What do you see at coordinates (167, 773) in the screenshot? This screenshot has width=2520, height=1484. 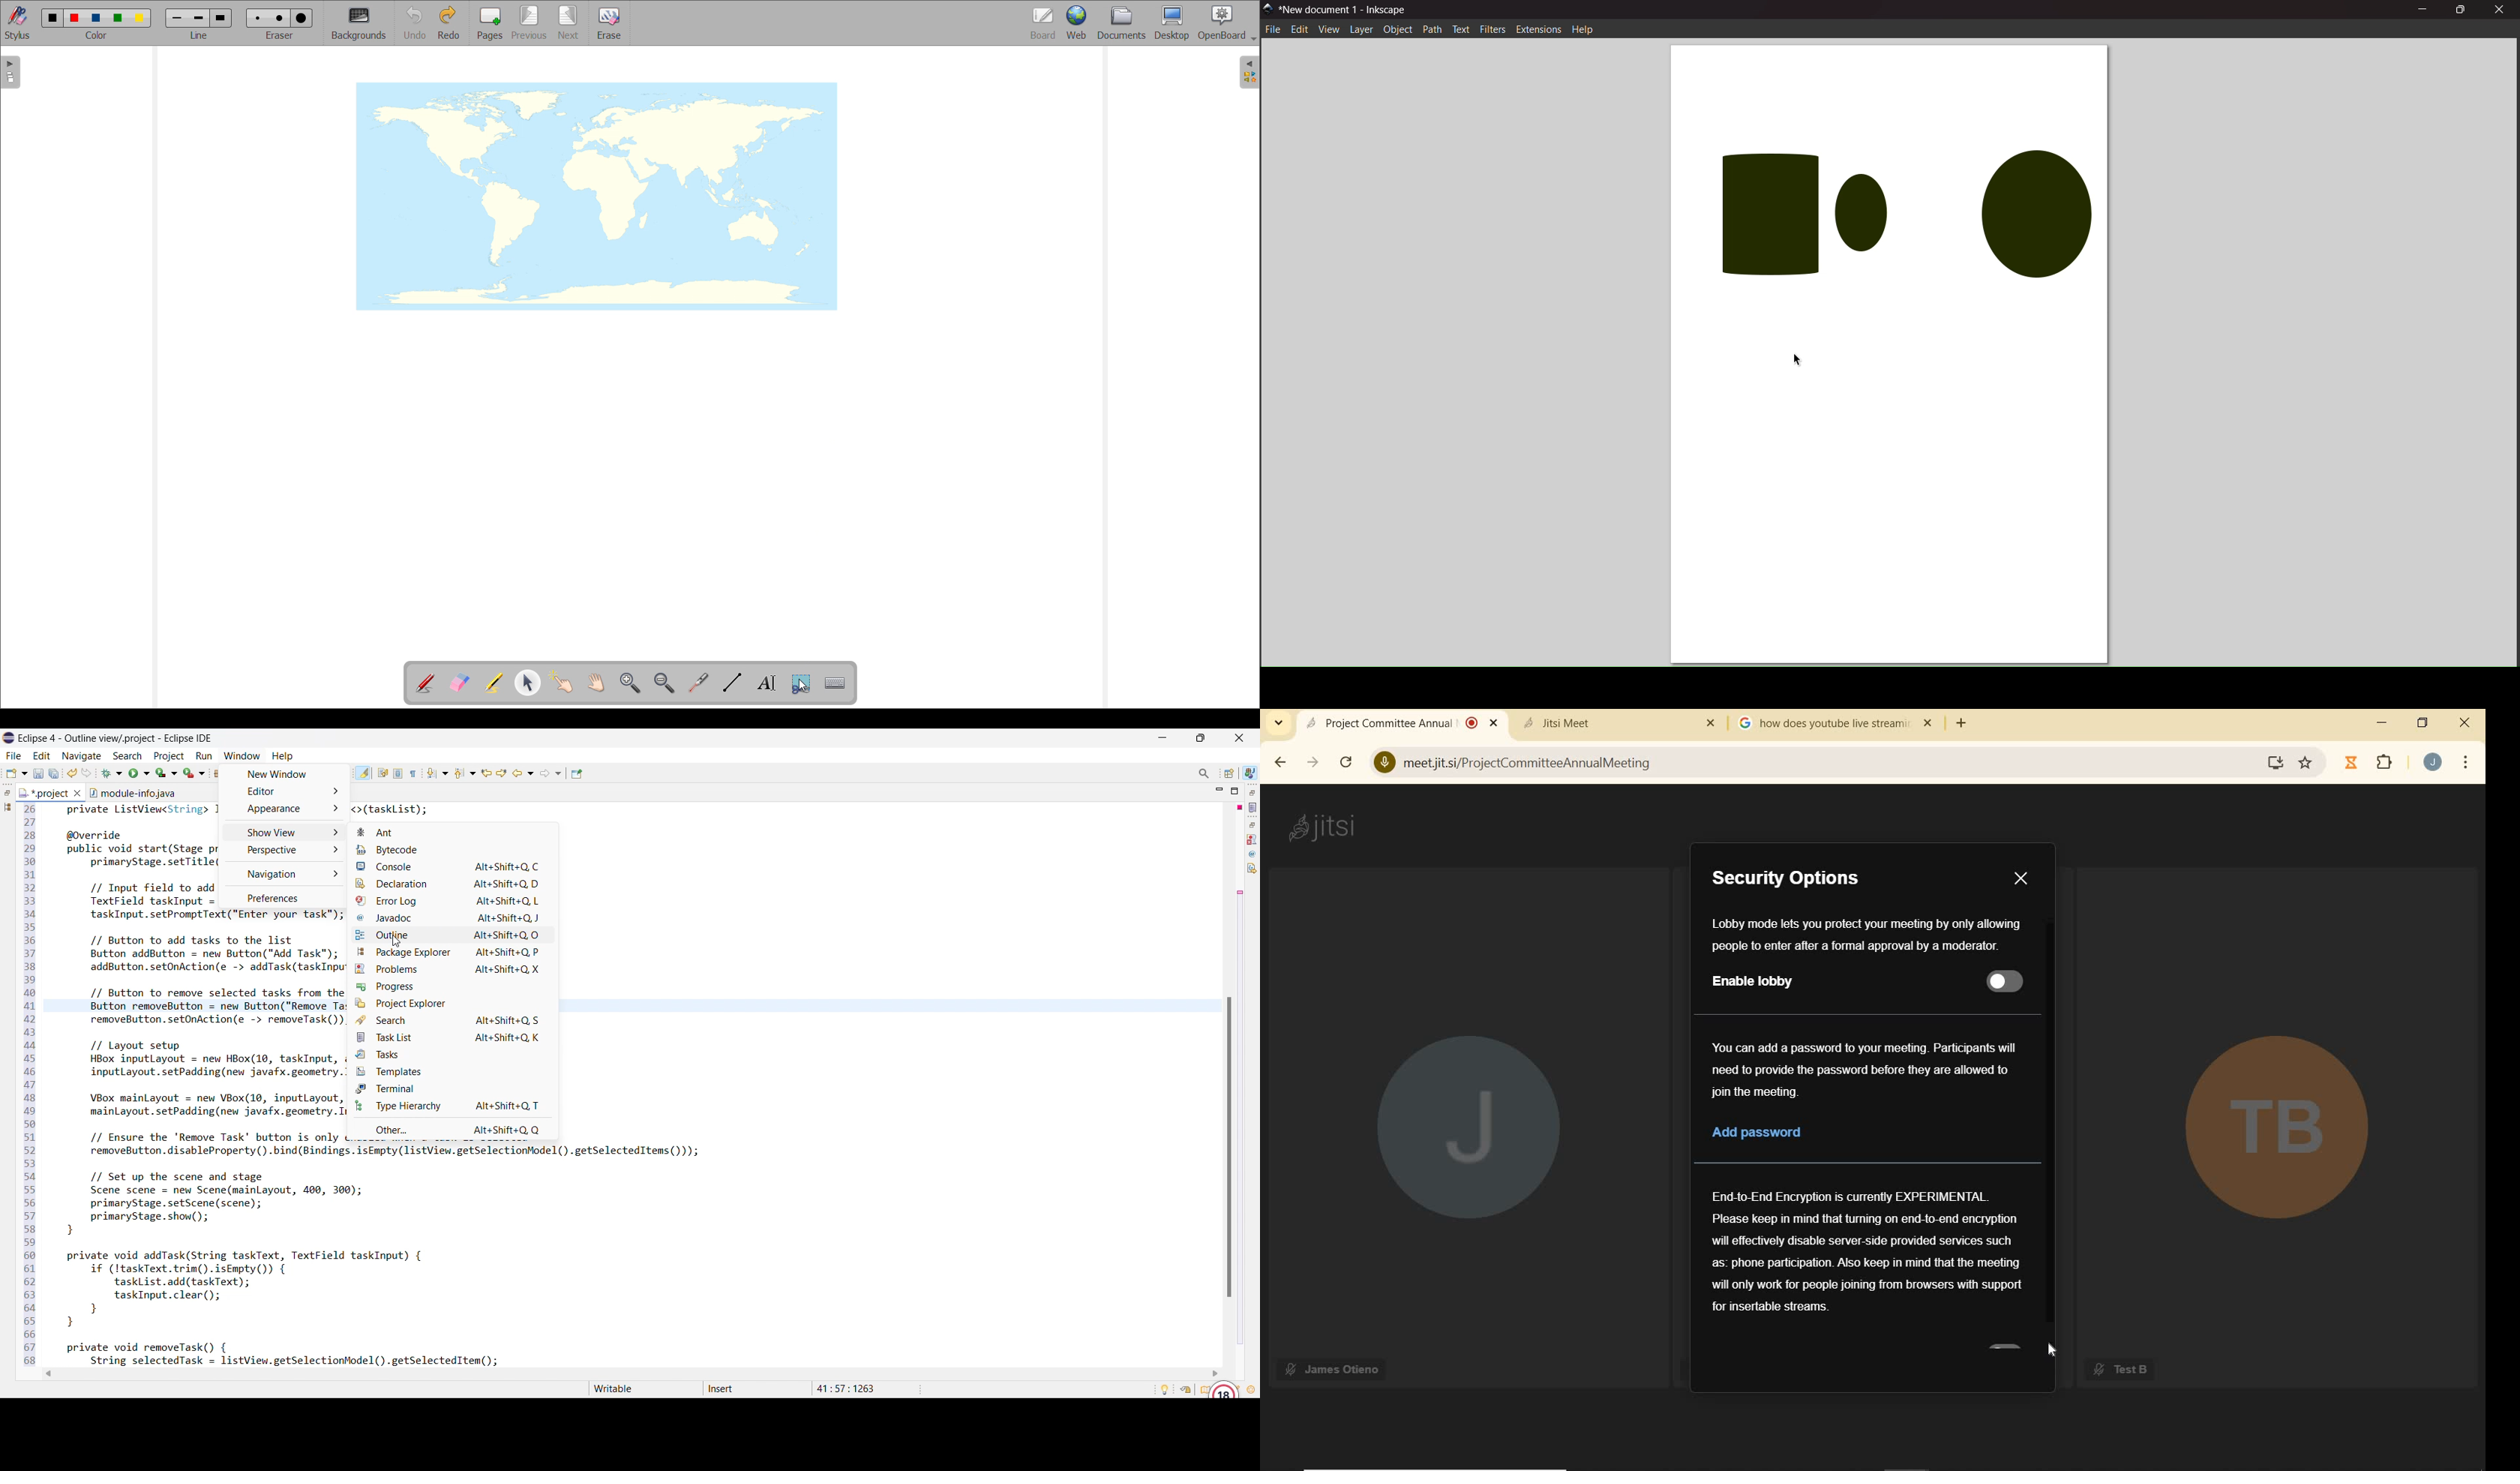 I see `Coverage options` at bounding box center [167, 773].